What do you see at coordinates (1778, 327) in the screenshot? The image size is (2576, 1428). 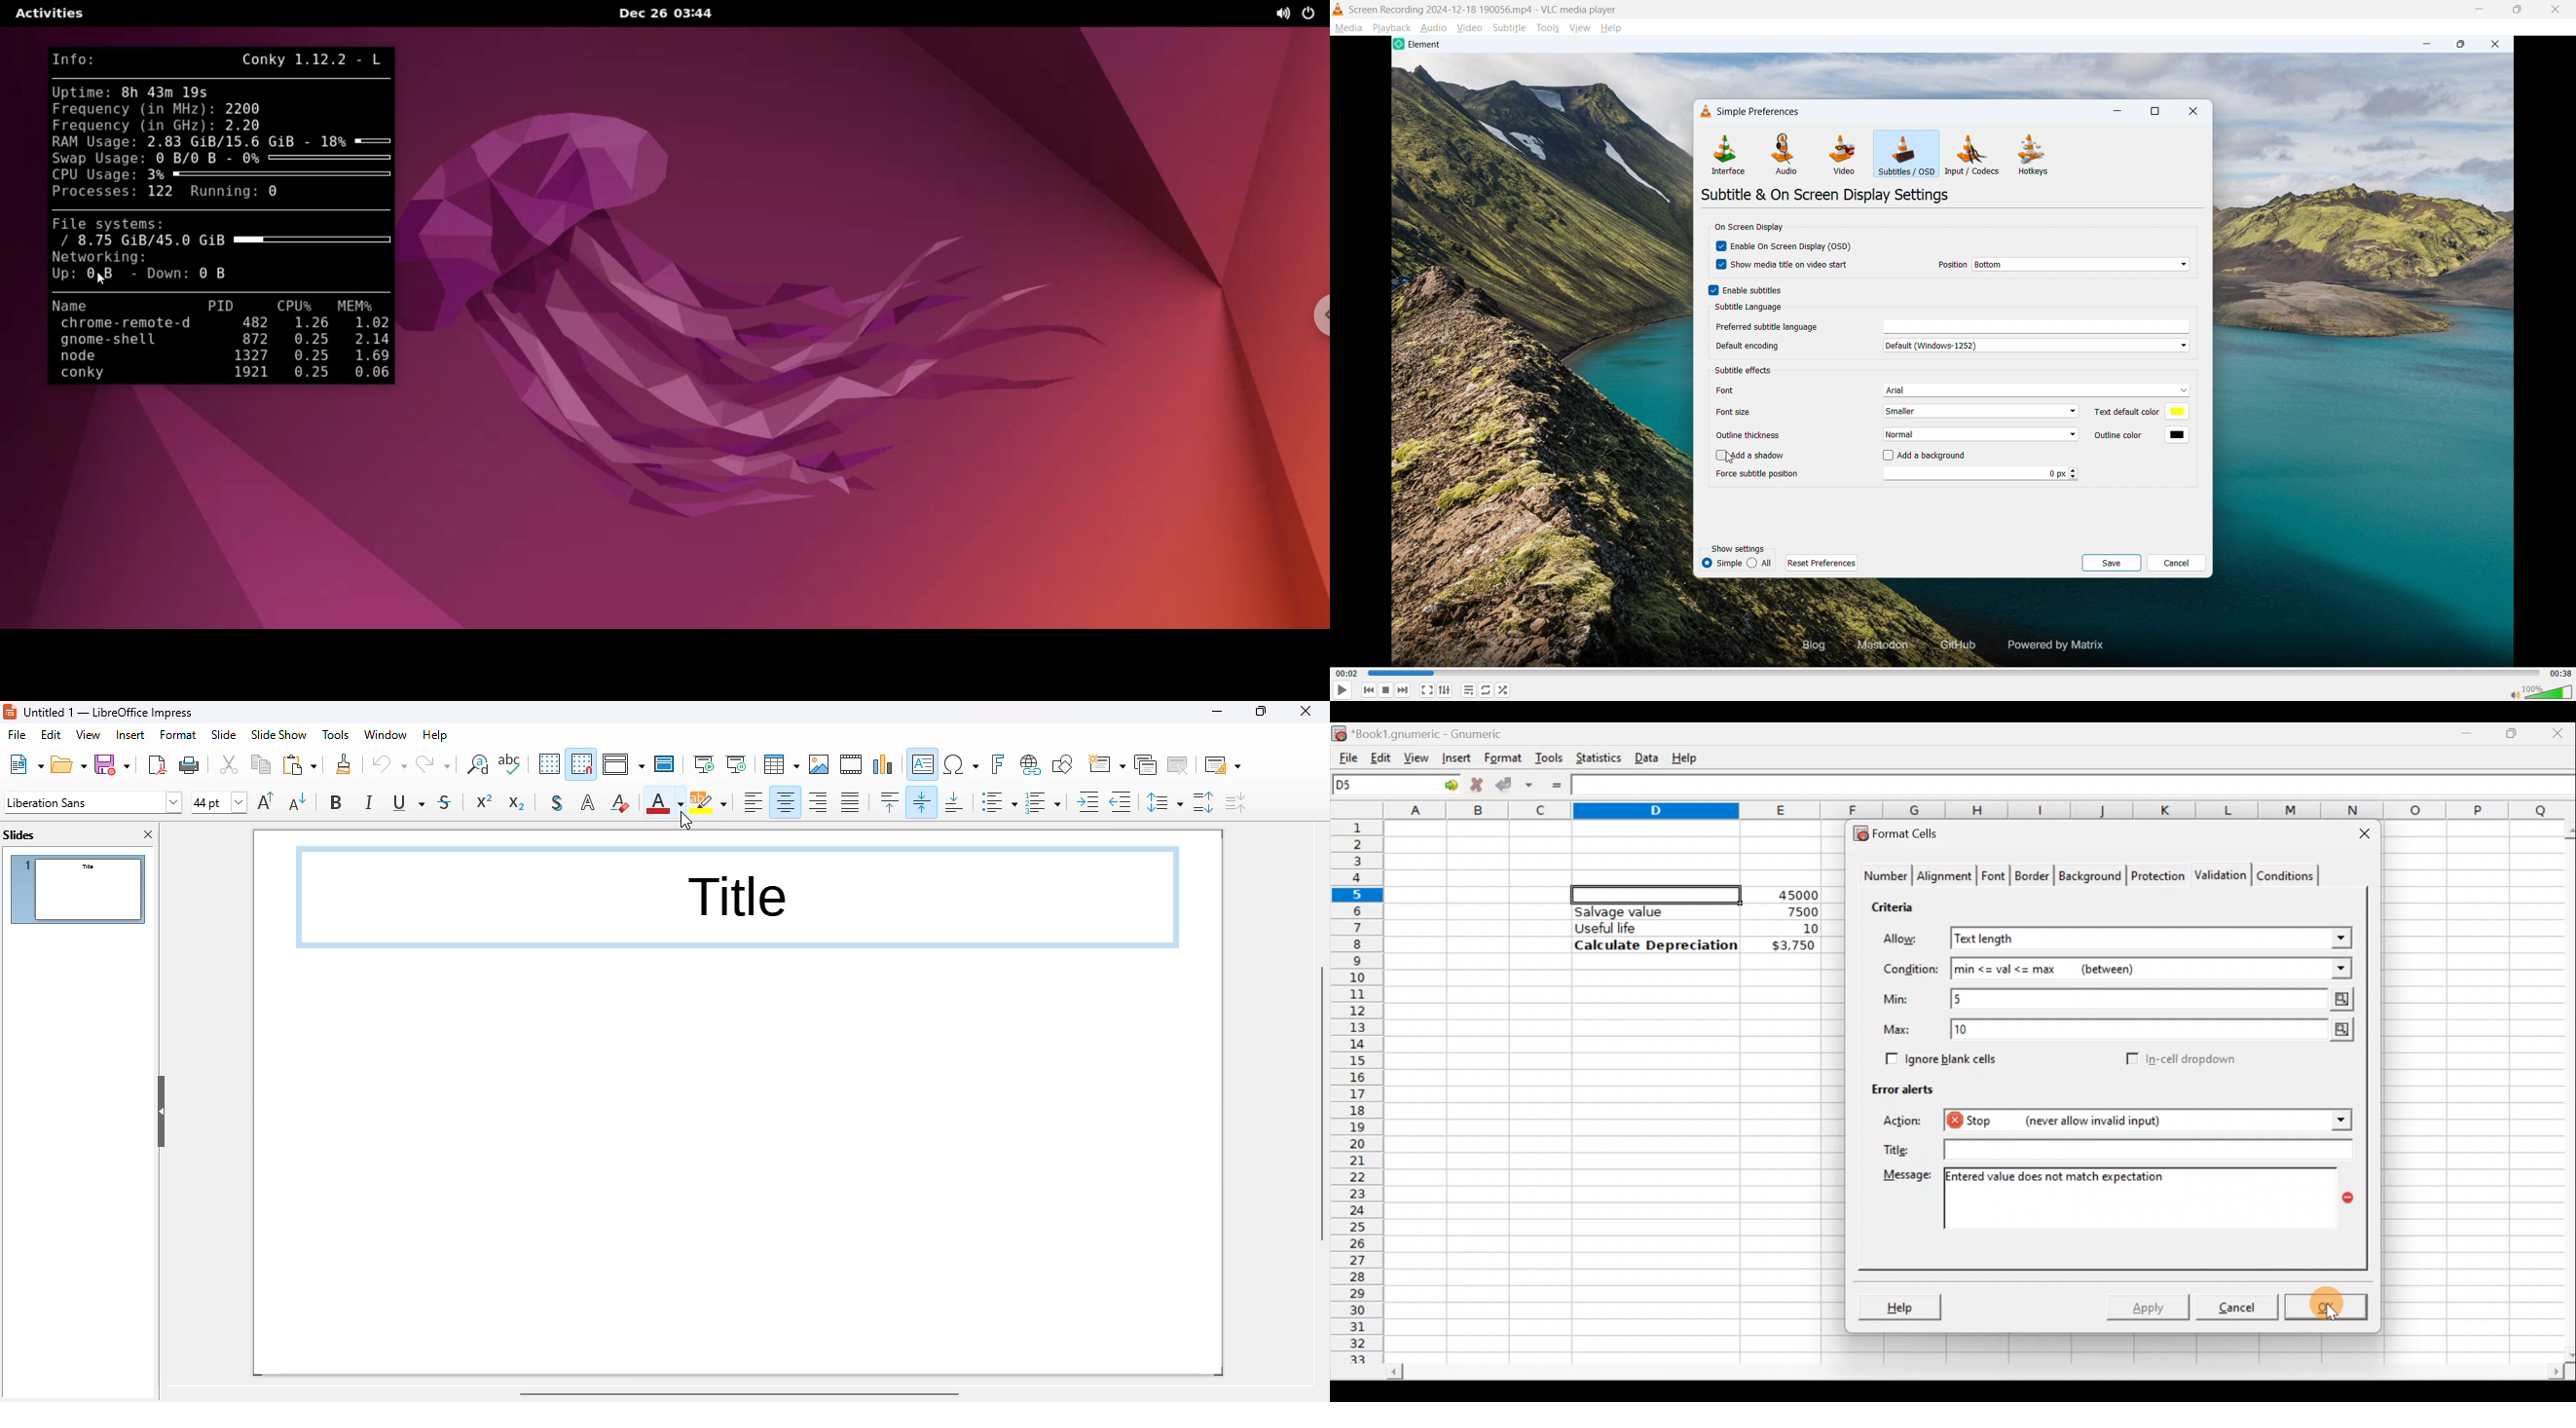 I see `Preferred subtitle language` at bounding box center [1778, 327].